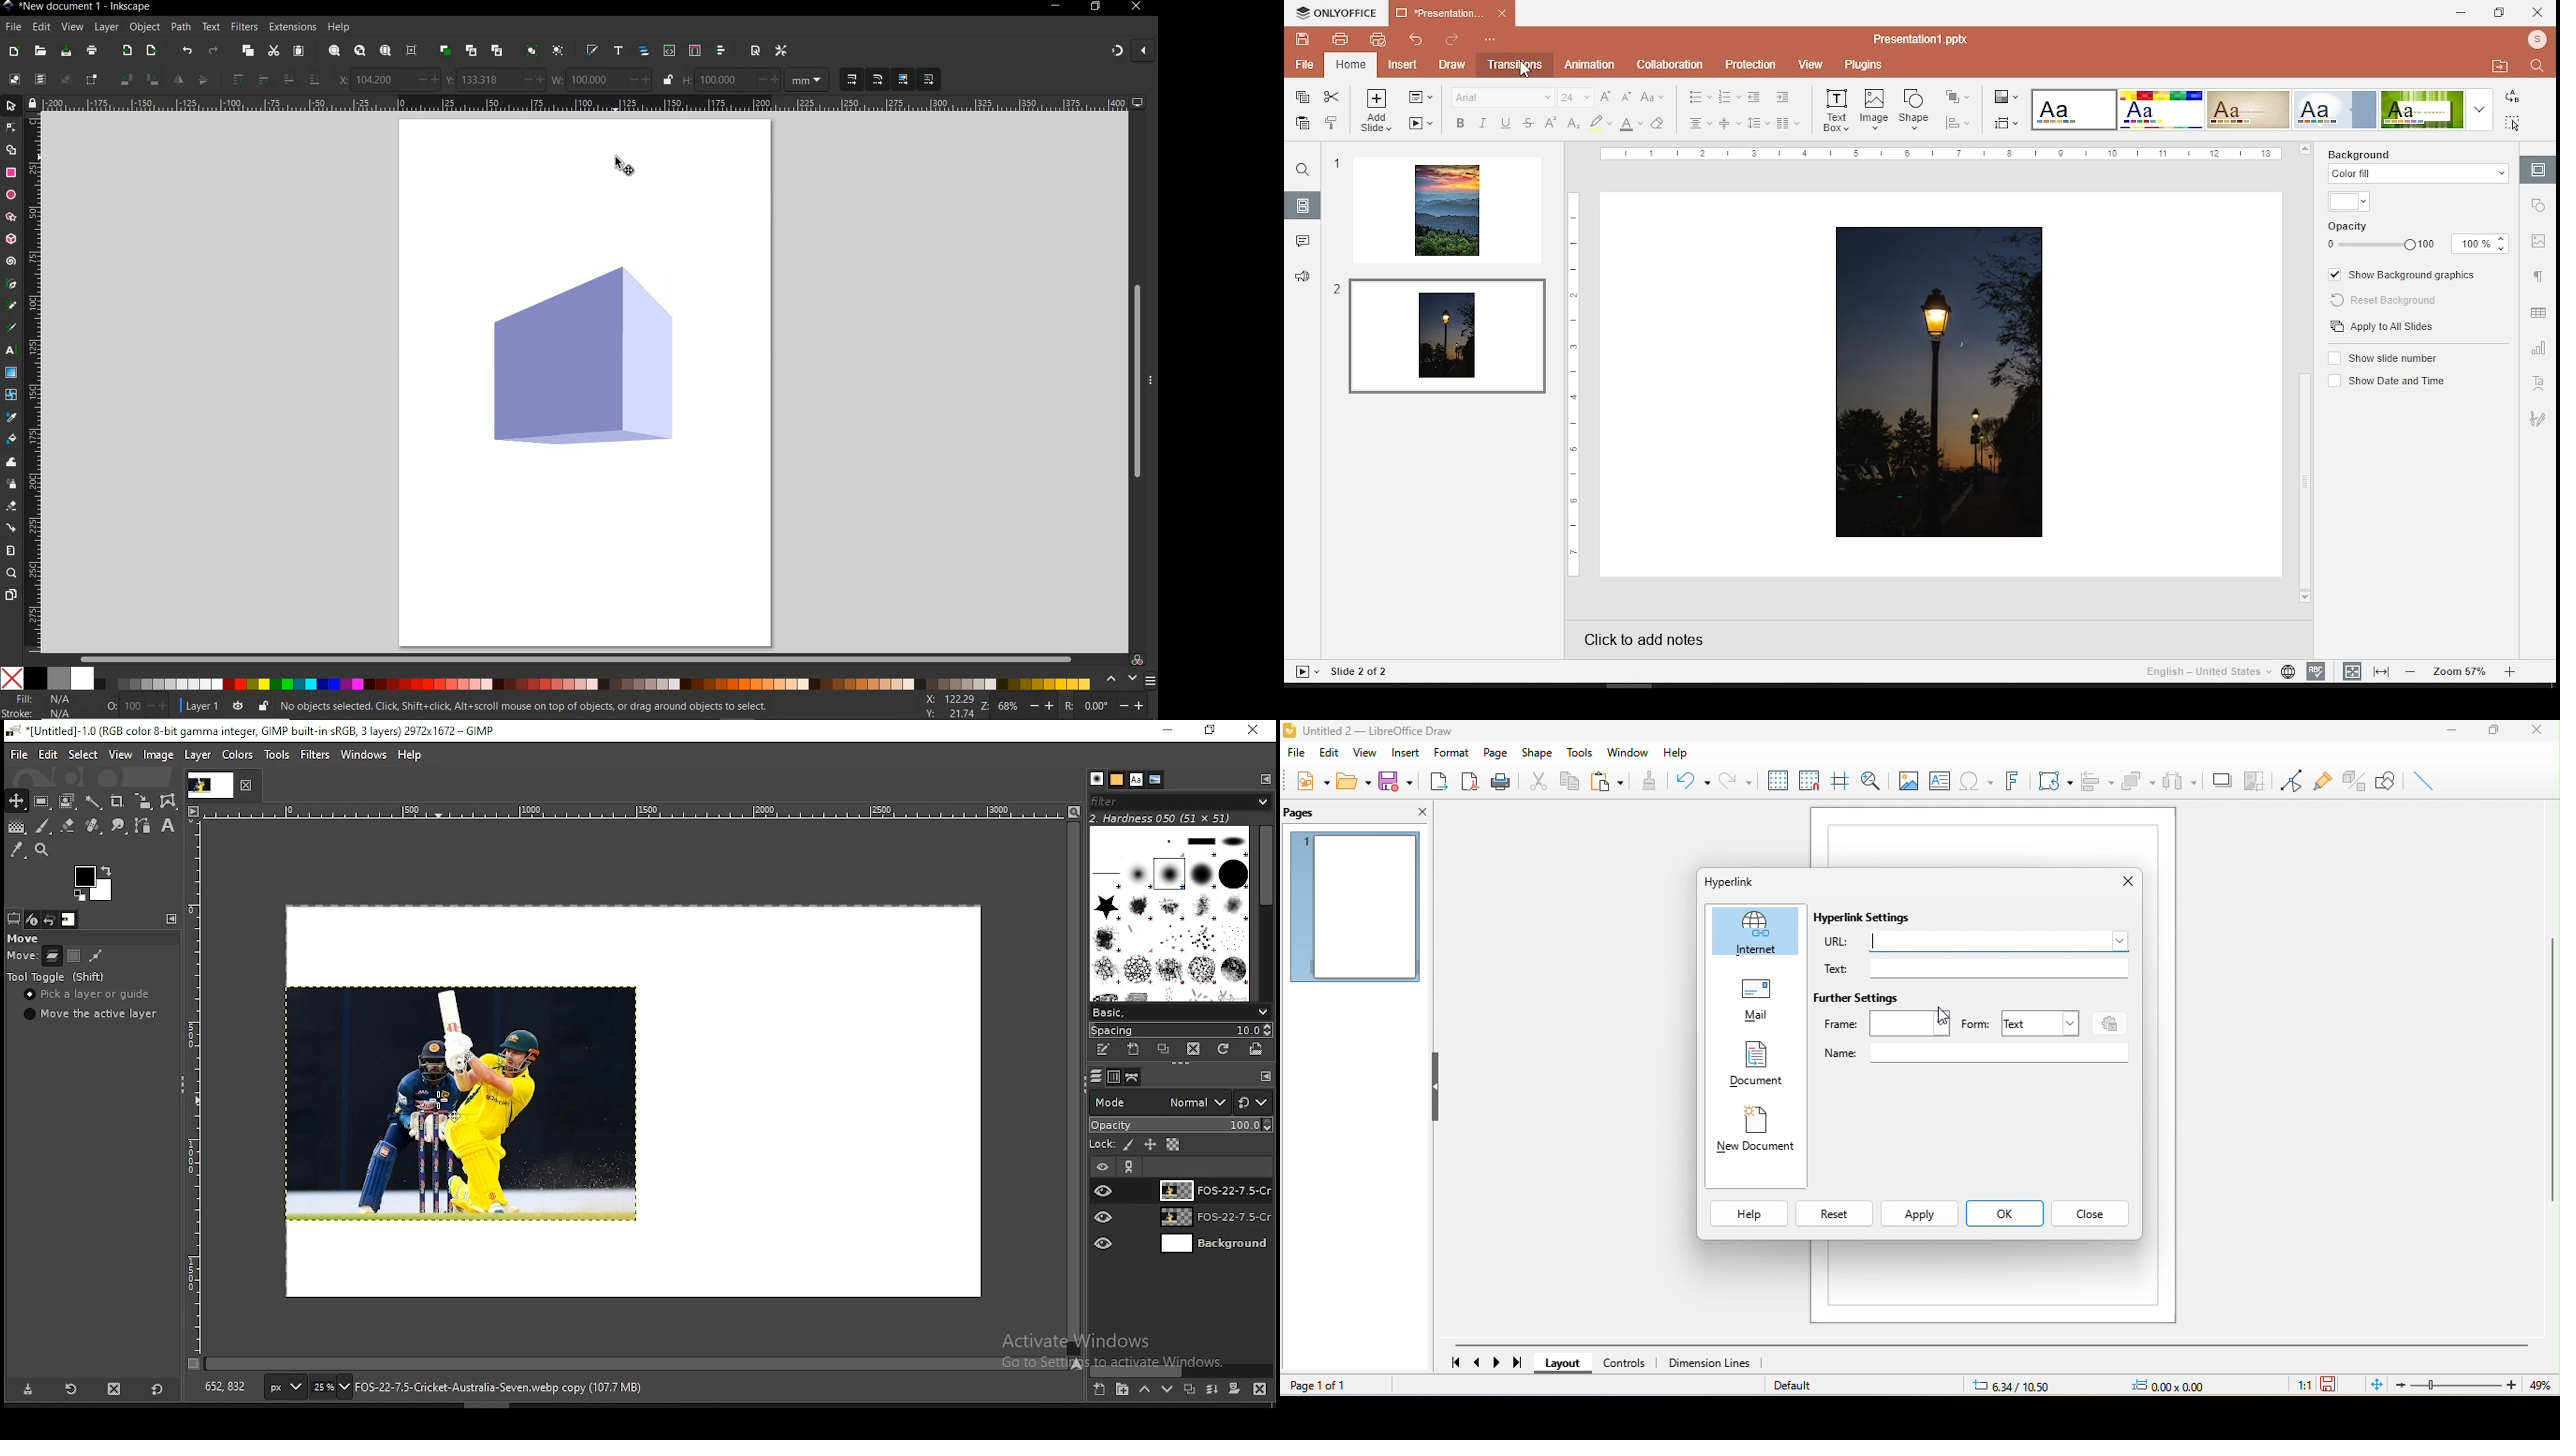 The height and width of the screenshot is (1456, 2576). What do you see at coordinates (291, 28) in the screenshot?
I see `extensions` at bounding box center [291, 28].